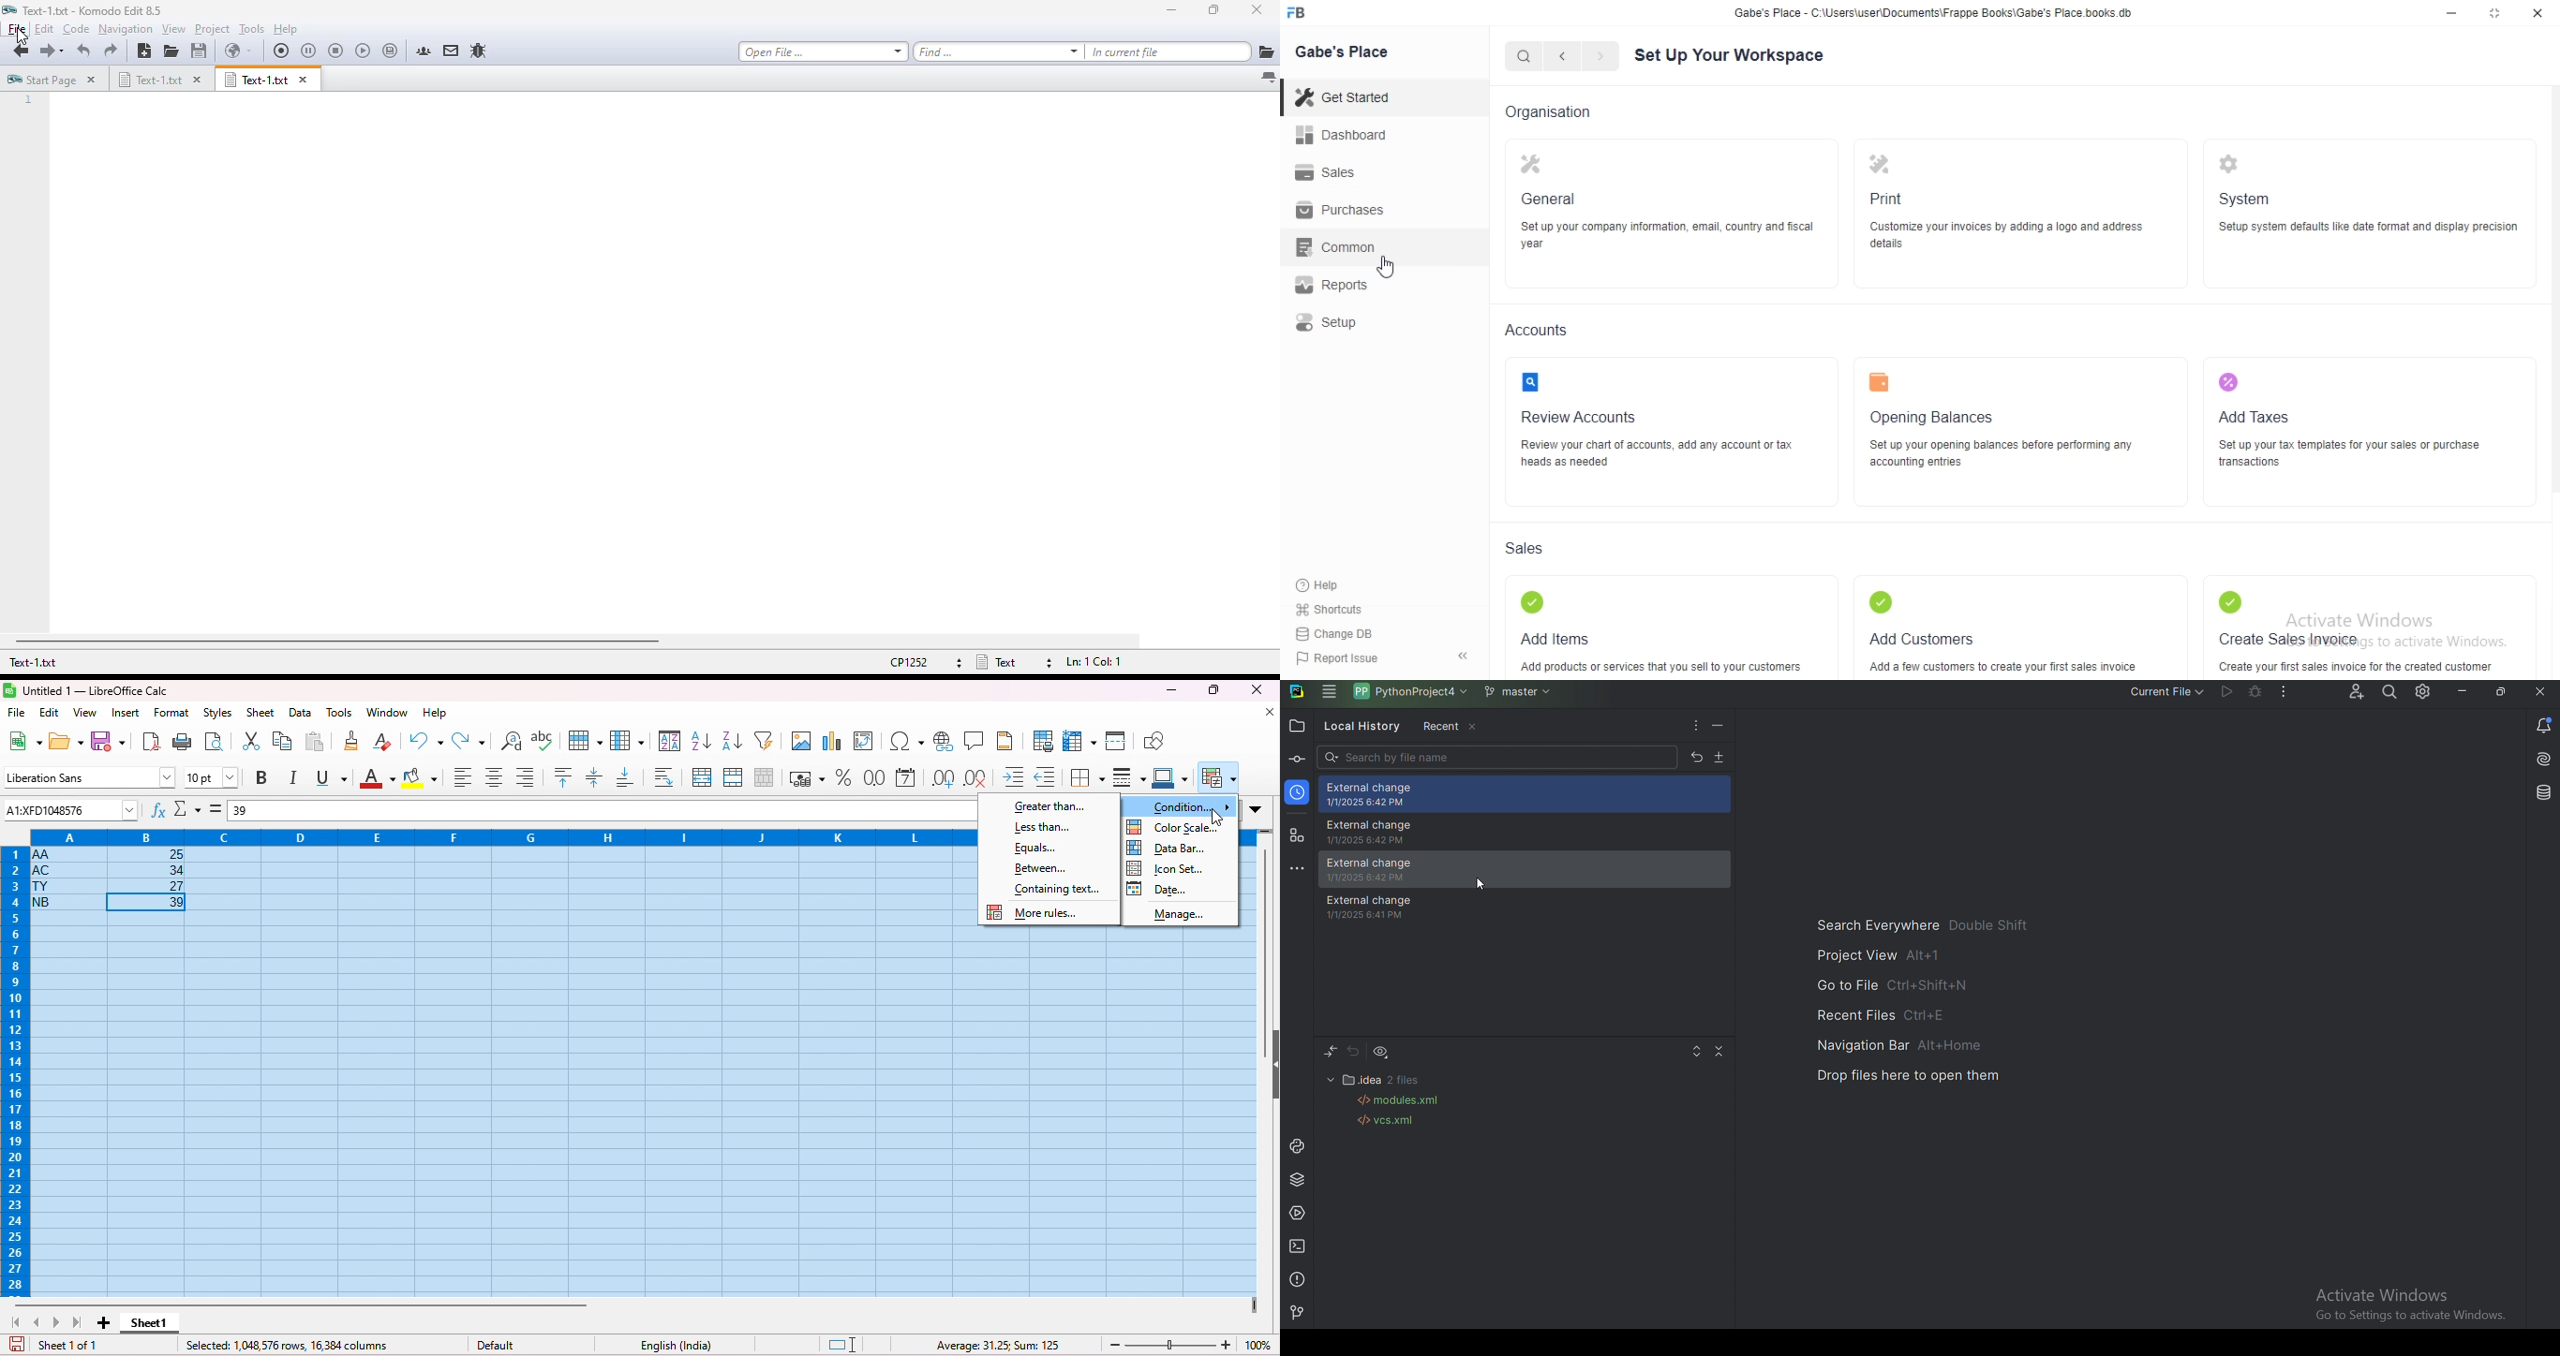  What do you see at coordinates (1087, 778) in the screenshot?
I see `border` at bounding box center [1087, 778].